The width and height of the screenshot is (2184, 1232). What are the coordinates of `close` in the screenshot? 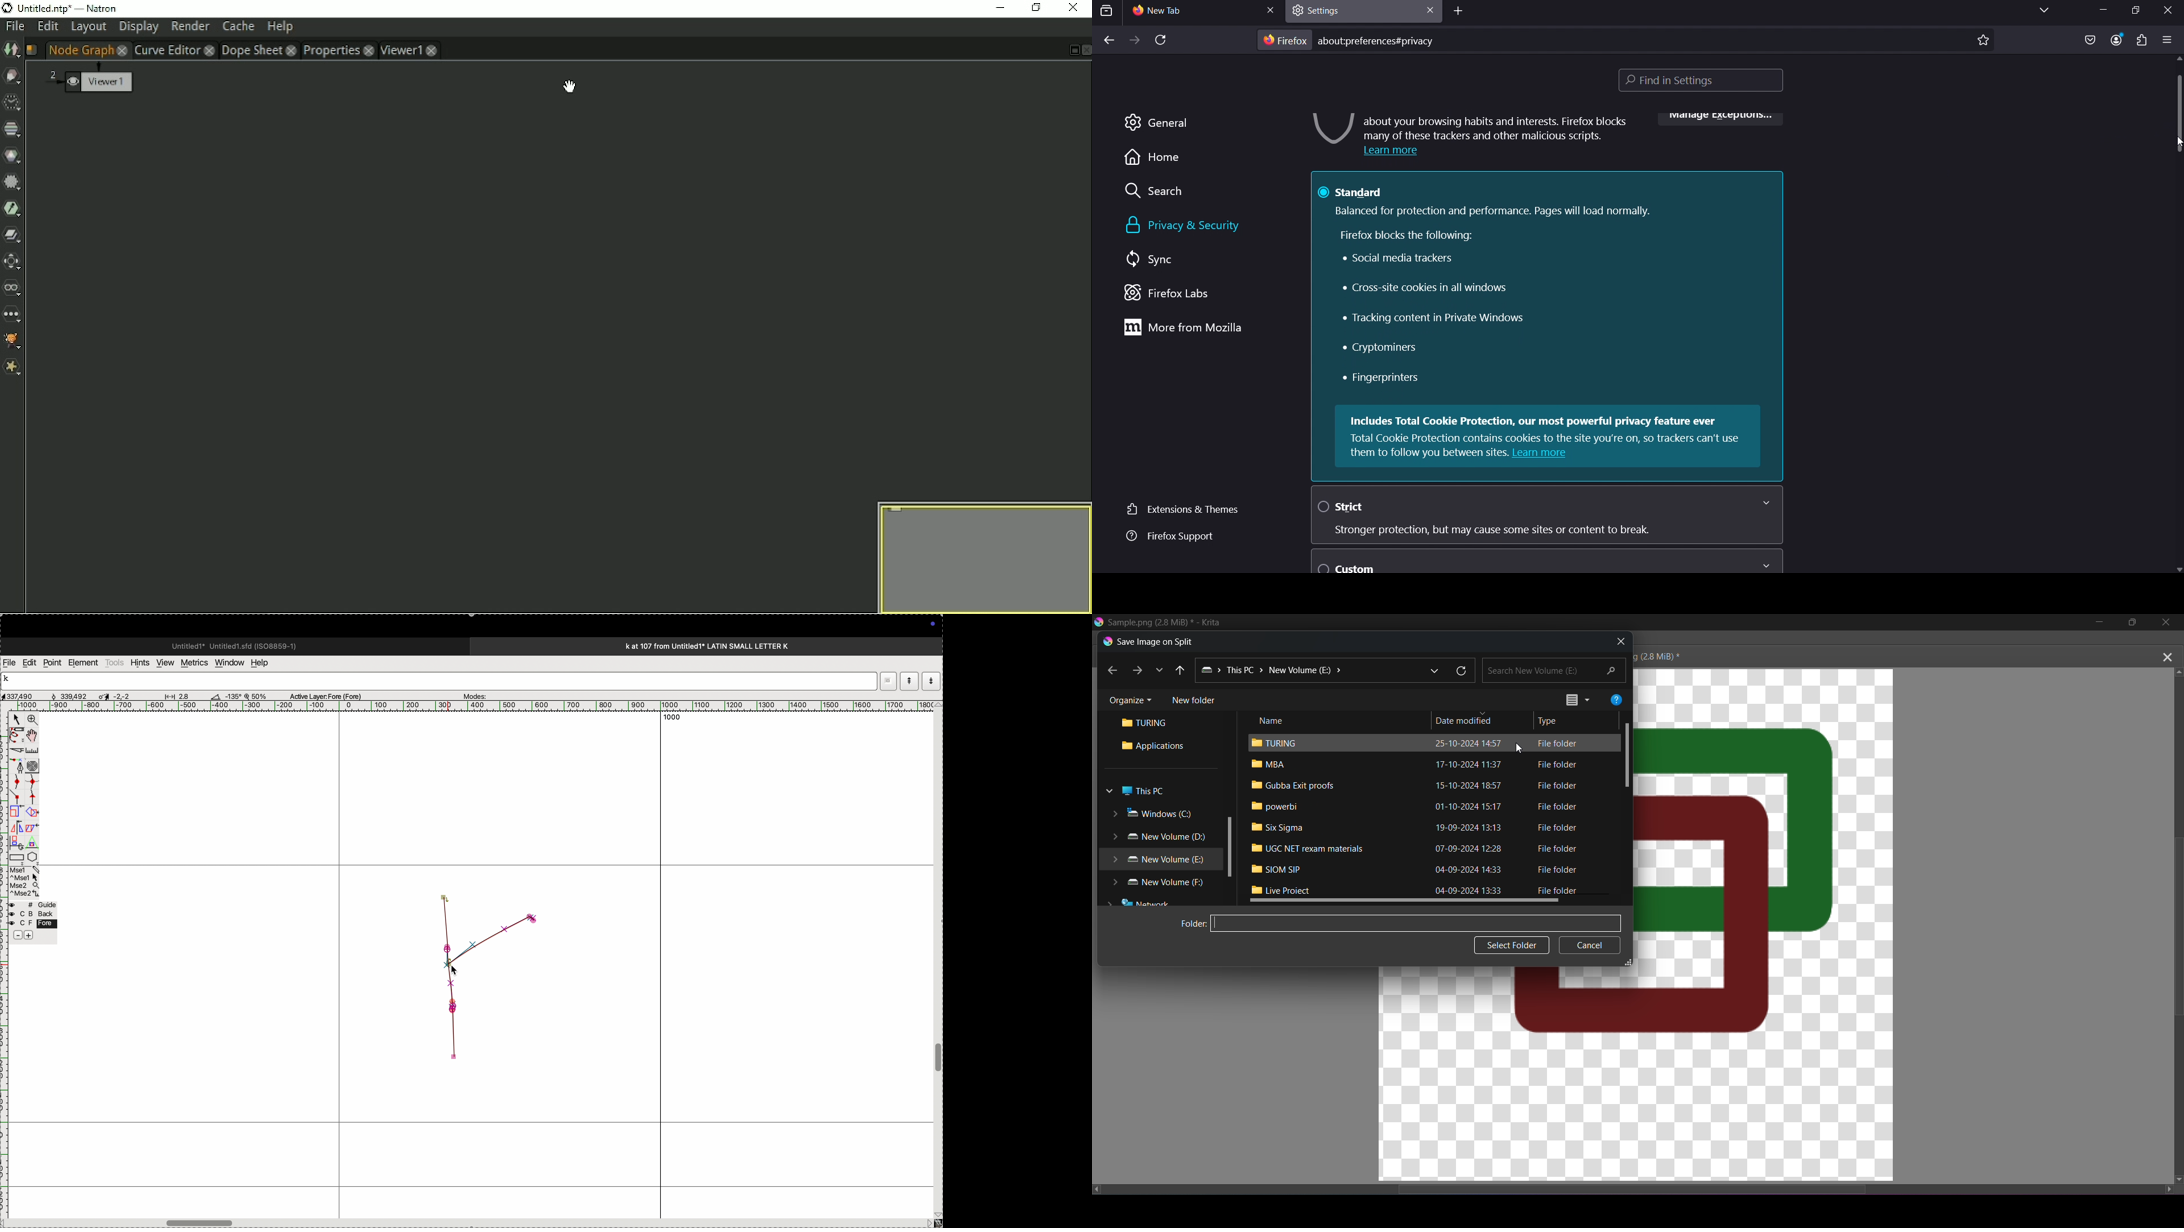 It's located at (1271, 9).